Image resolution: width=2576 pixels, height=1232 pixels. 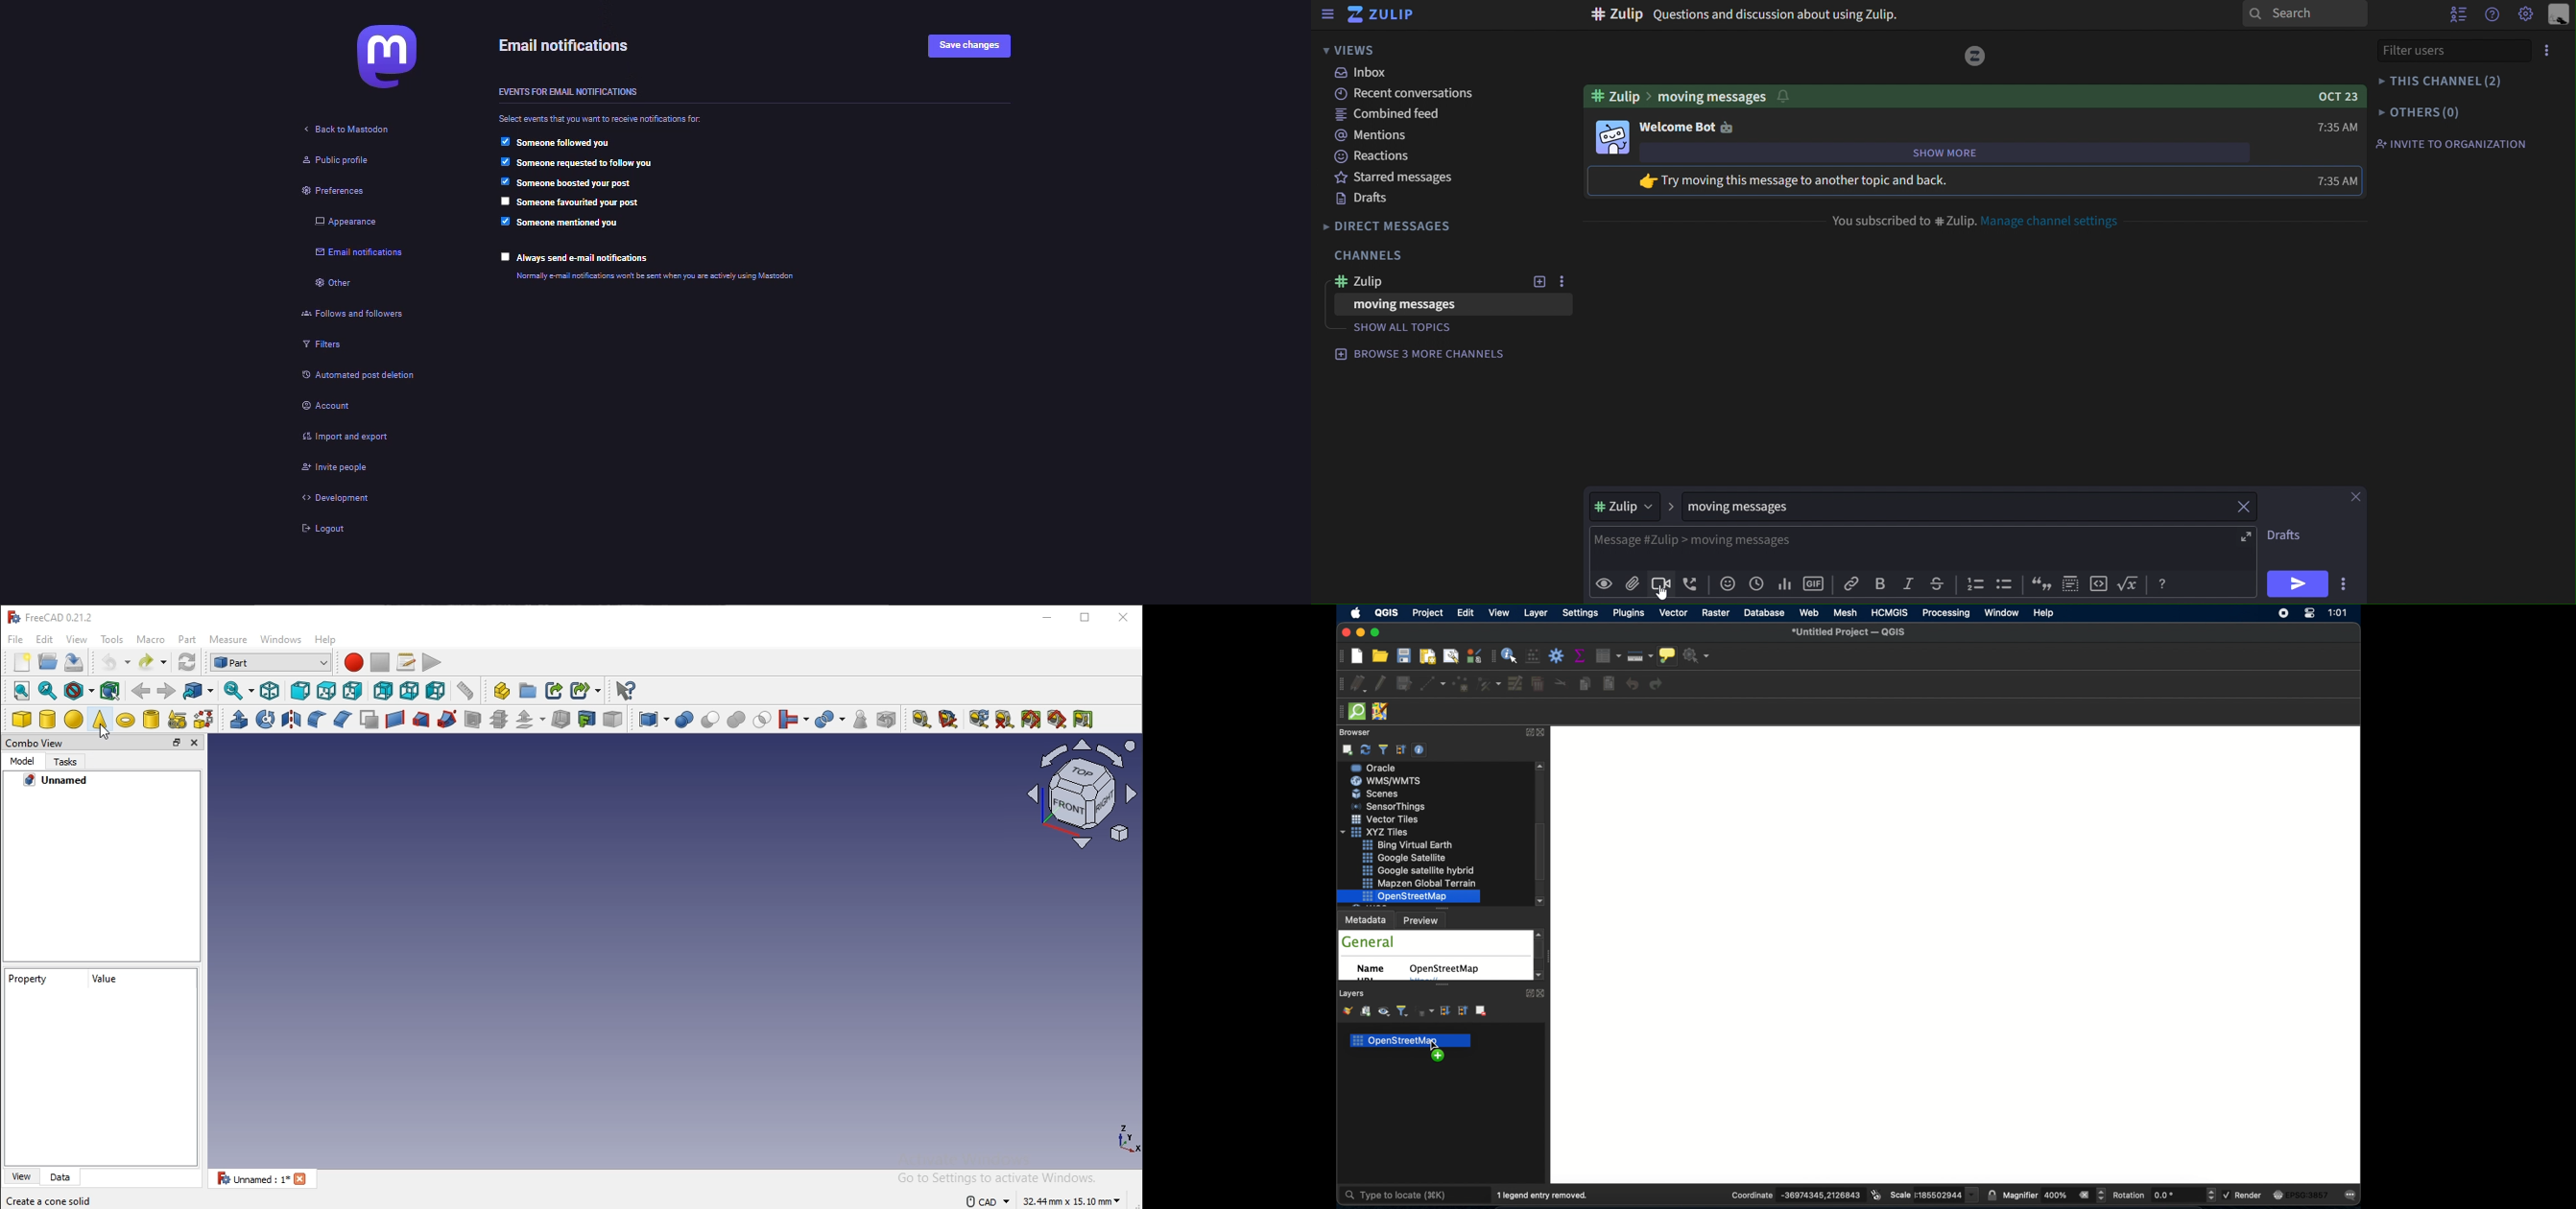 What do you see at coordinates (762, 720) in the screenshot?
I see `intersection` at bounding box center [762, 720].